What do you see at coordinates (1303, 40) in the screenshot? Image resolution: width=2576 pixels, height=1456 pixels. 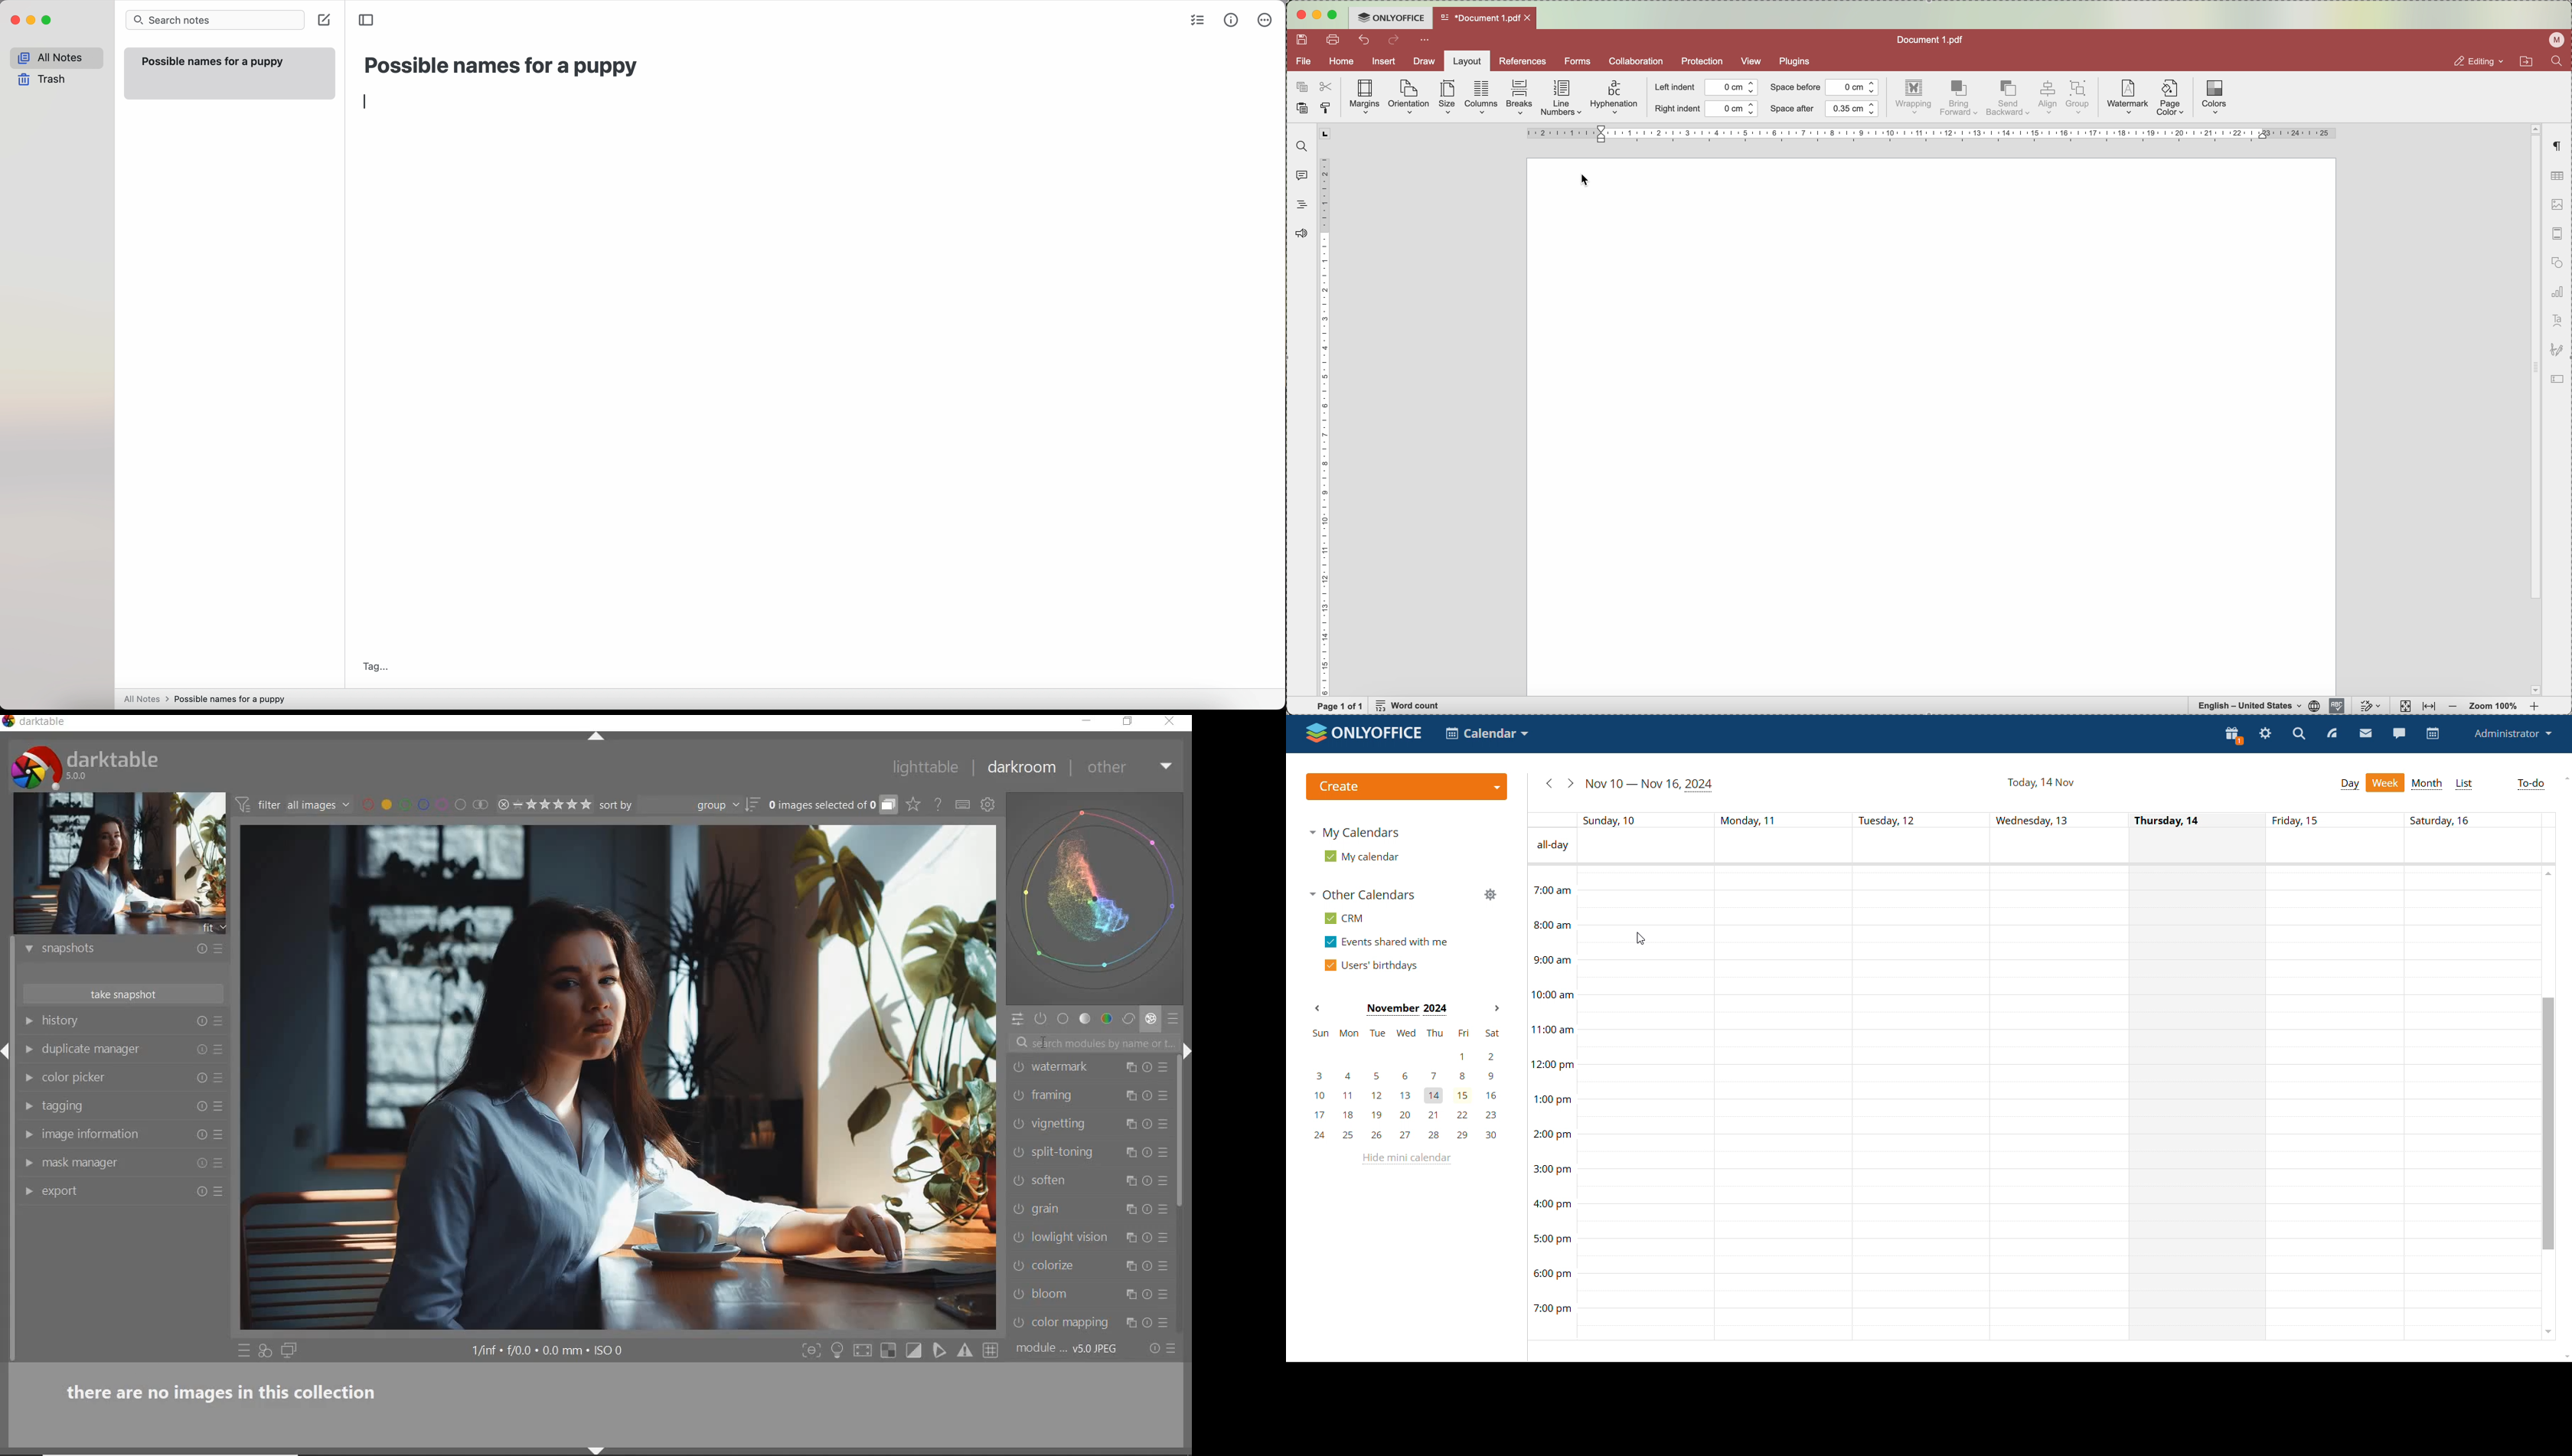 I see `save` at bounding box center [1303, 40].